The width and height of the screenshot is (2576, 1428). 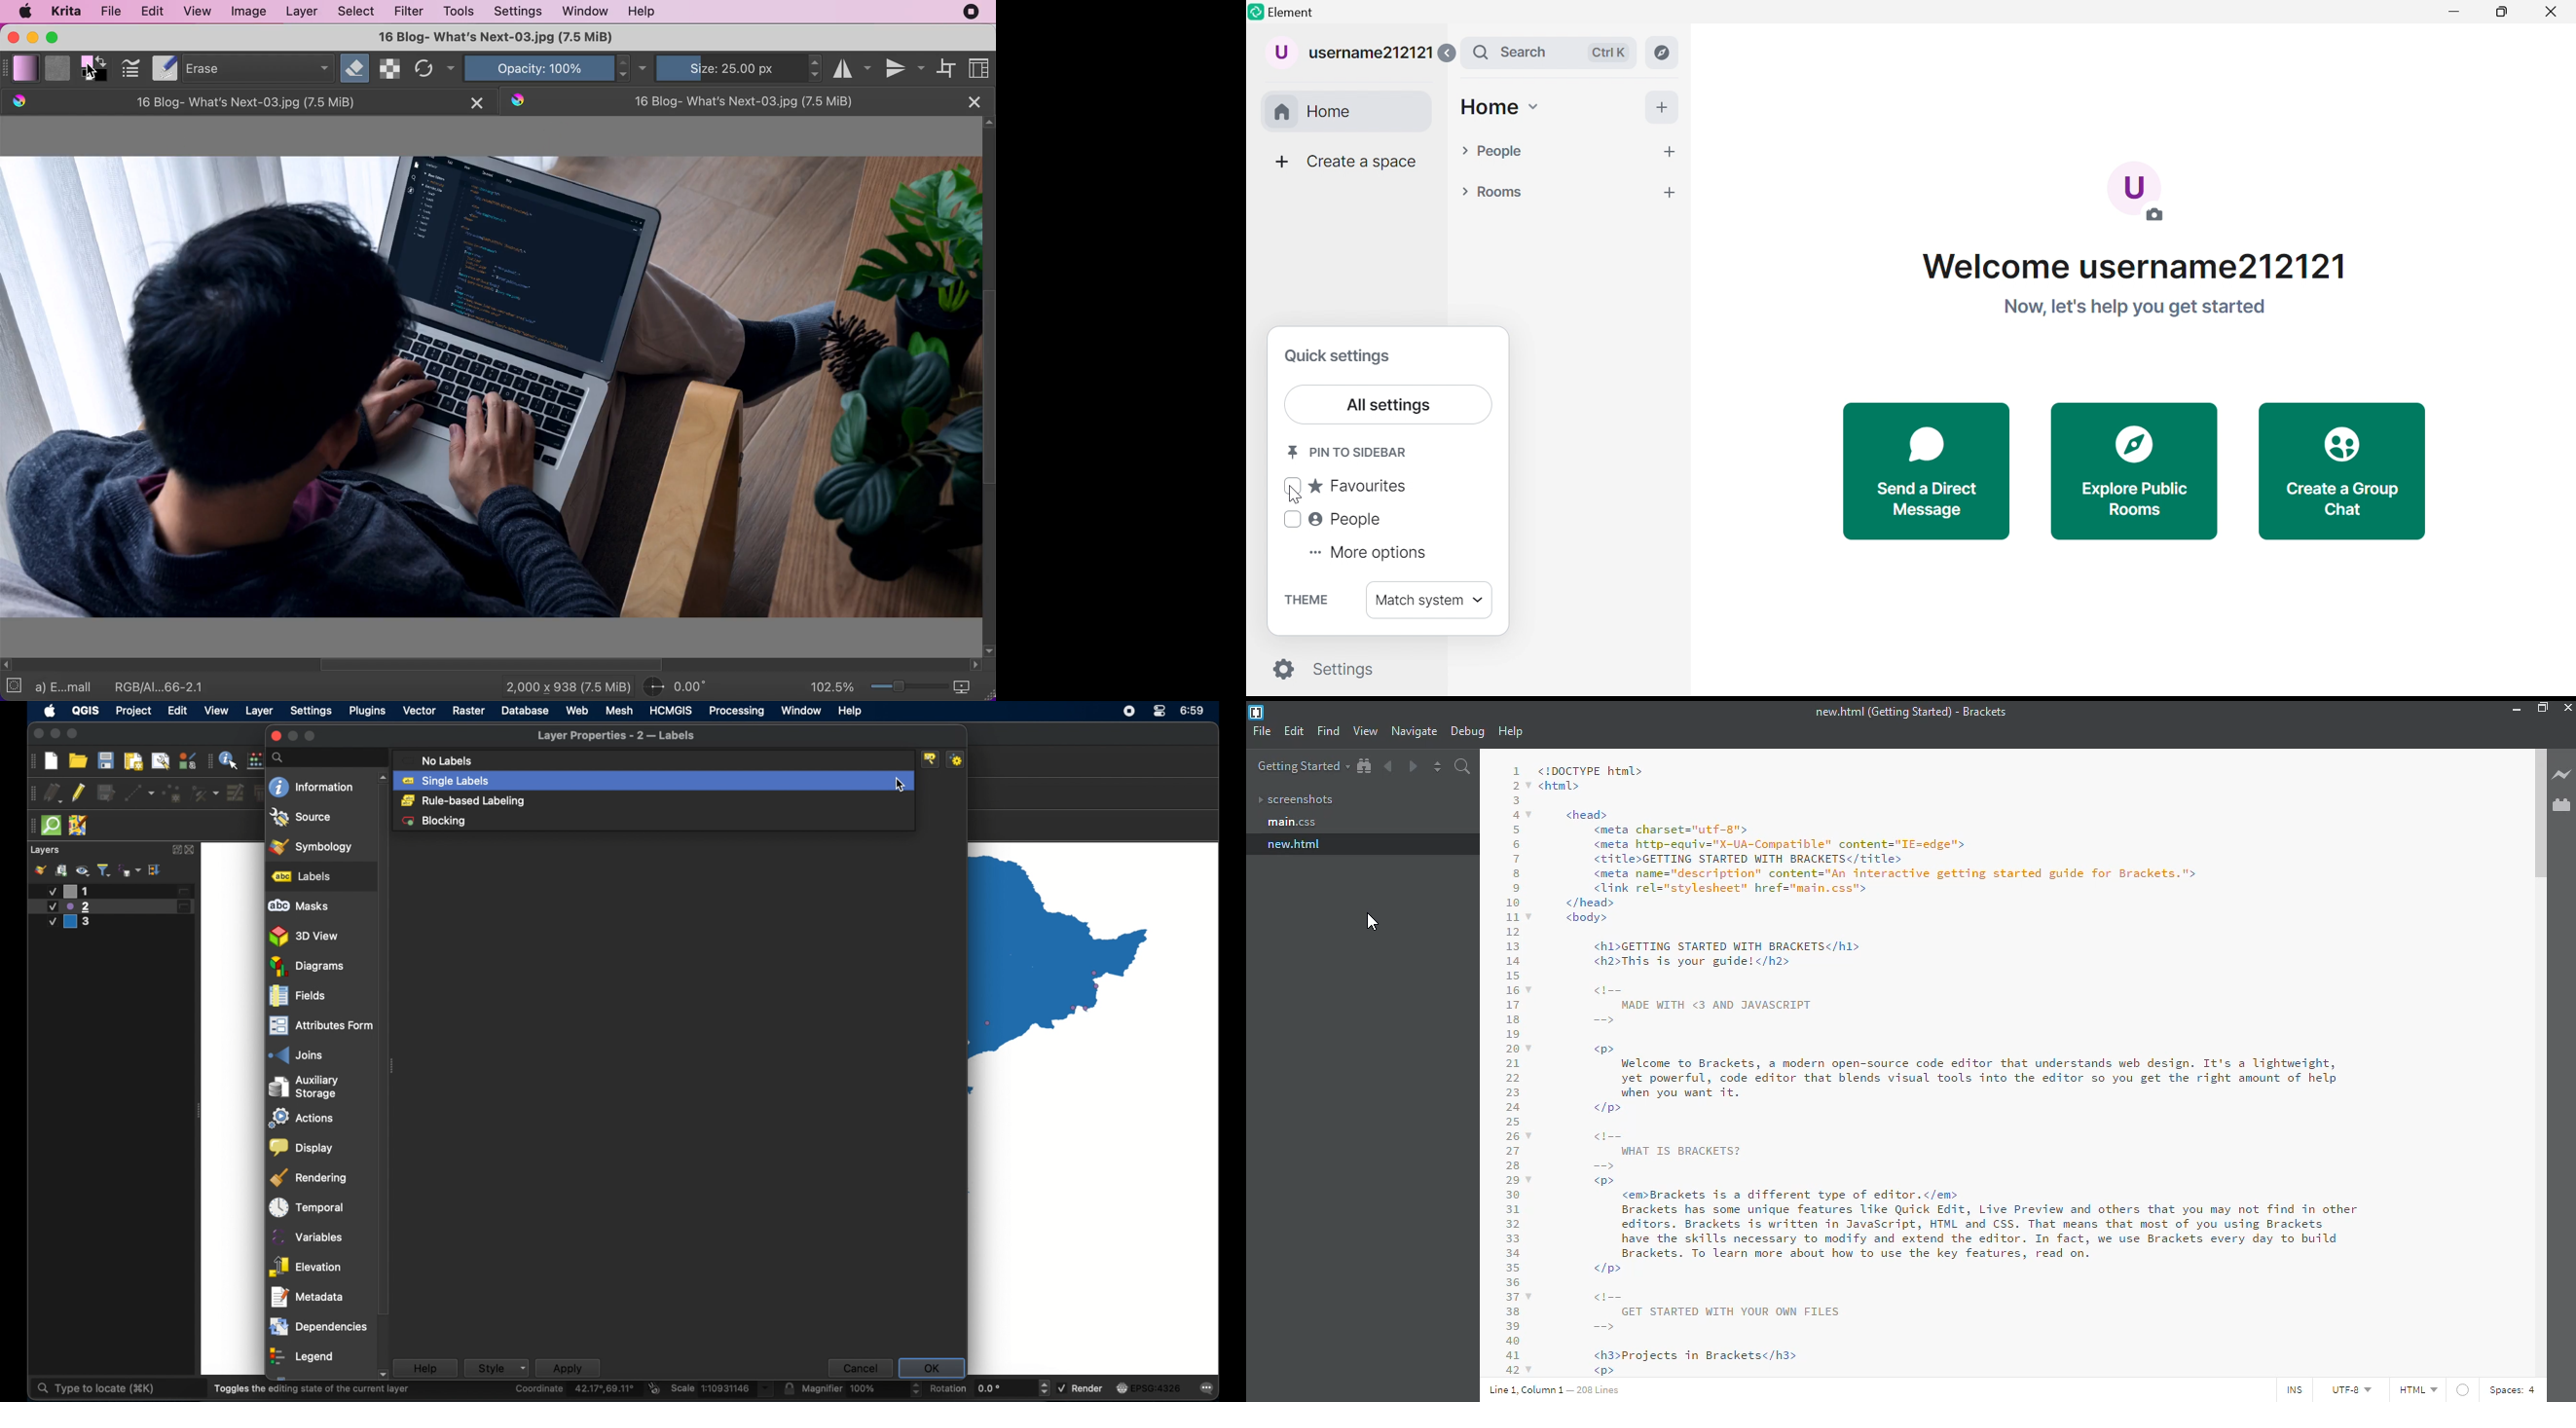 What do you see at coordinates (1362, 162) in the screenshot?
I see `Create a space` at bounding box center [1362, 162].